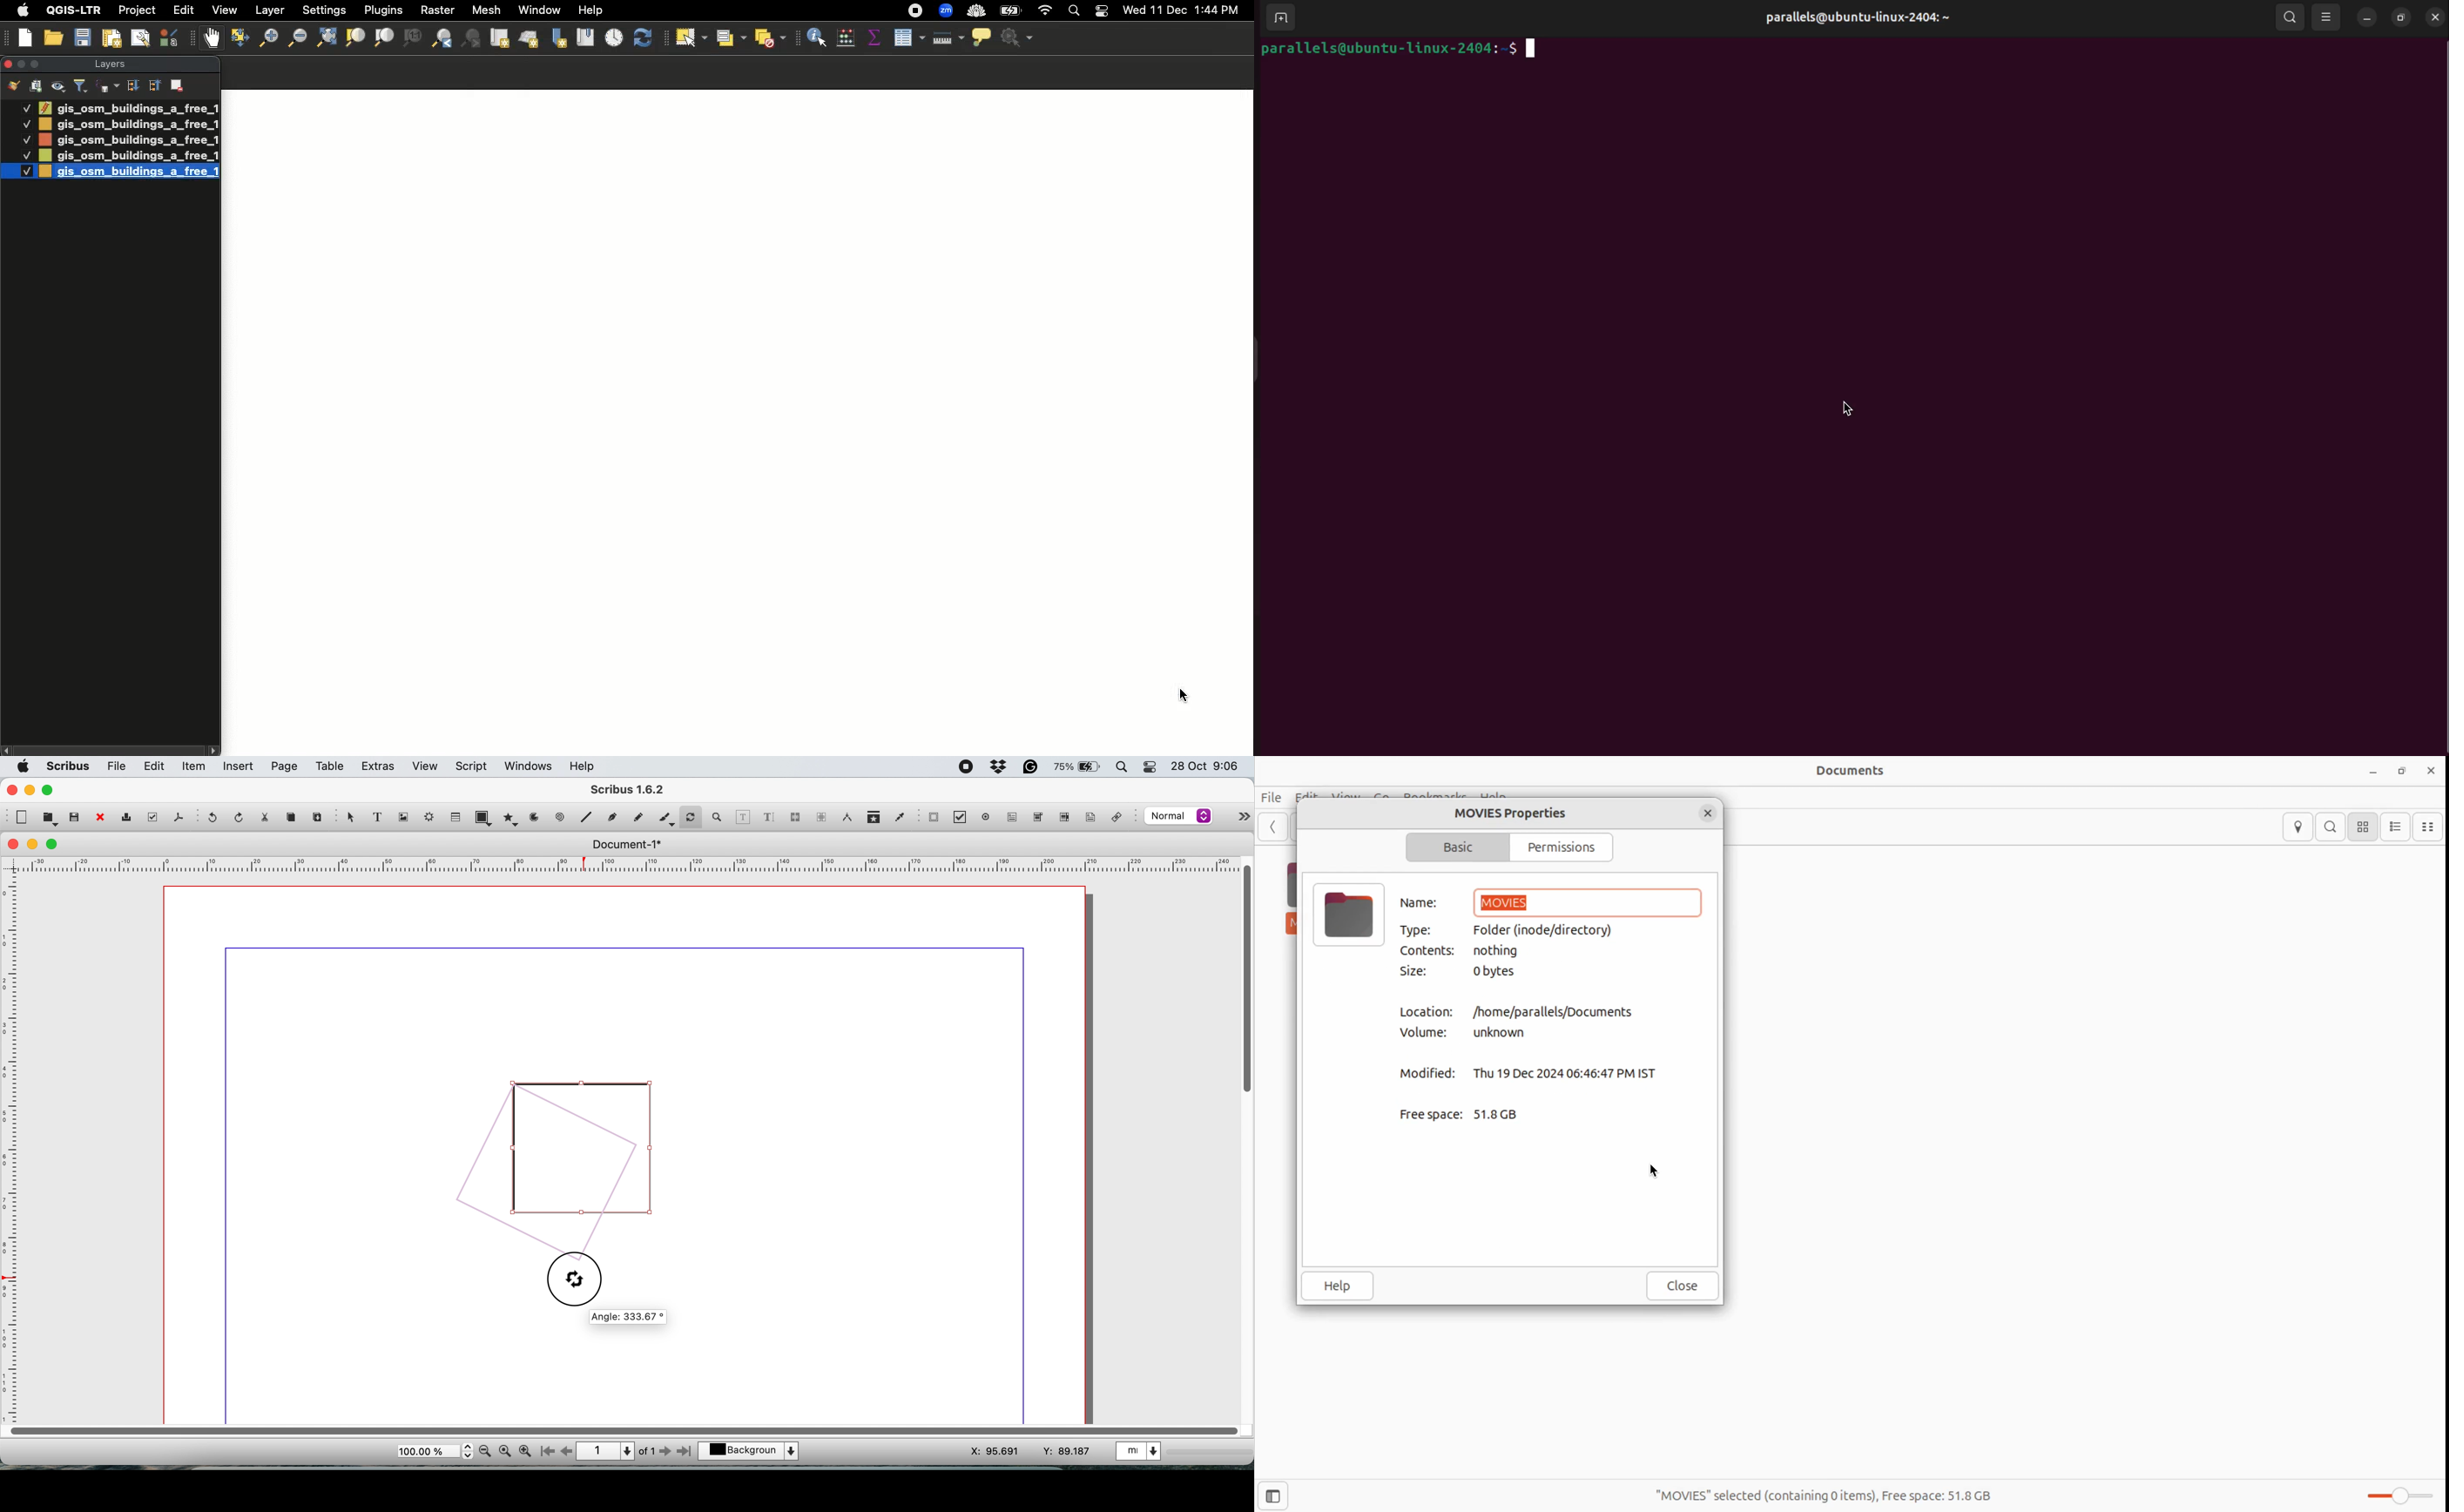 This screenshot has height=1512, width=2464. I want to click on File, so click(1272, 797).